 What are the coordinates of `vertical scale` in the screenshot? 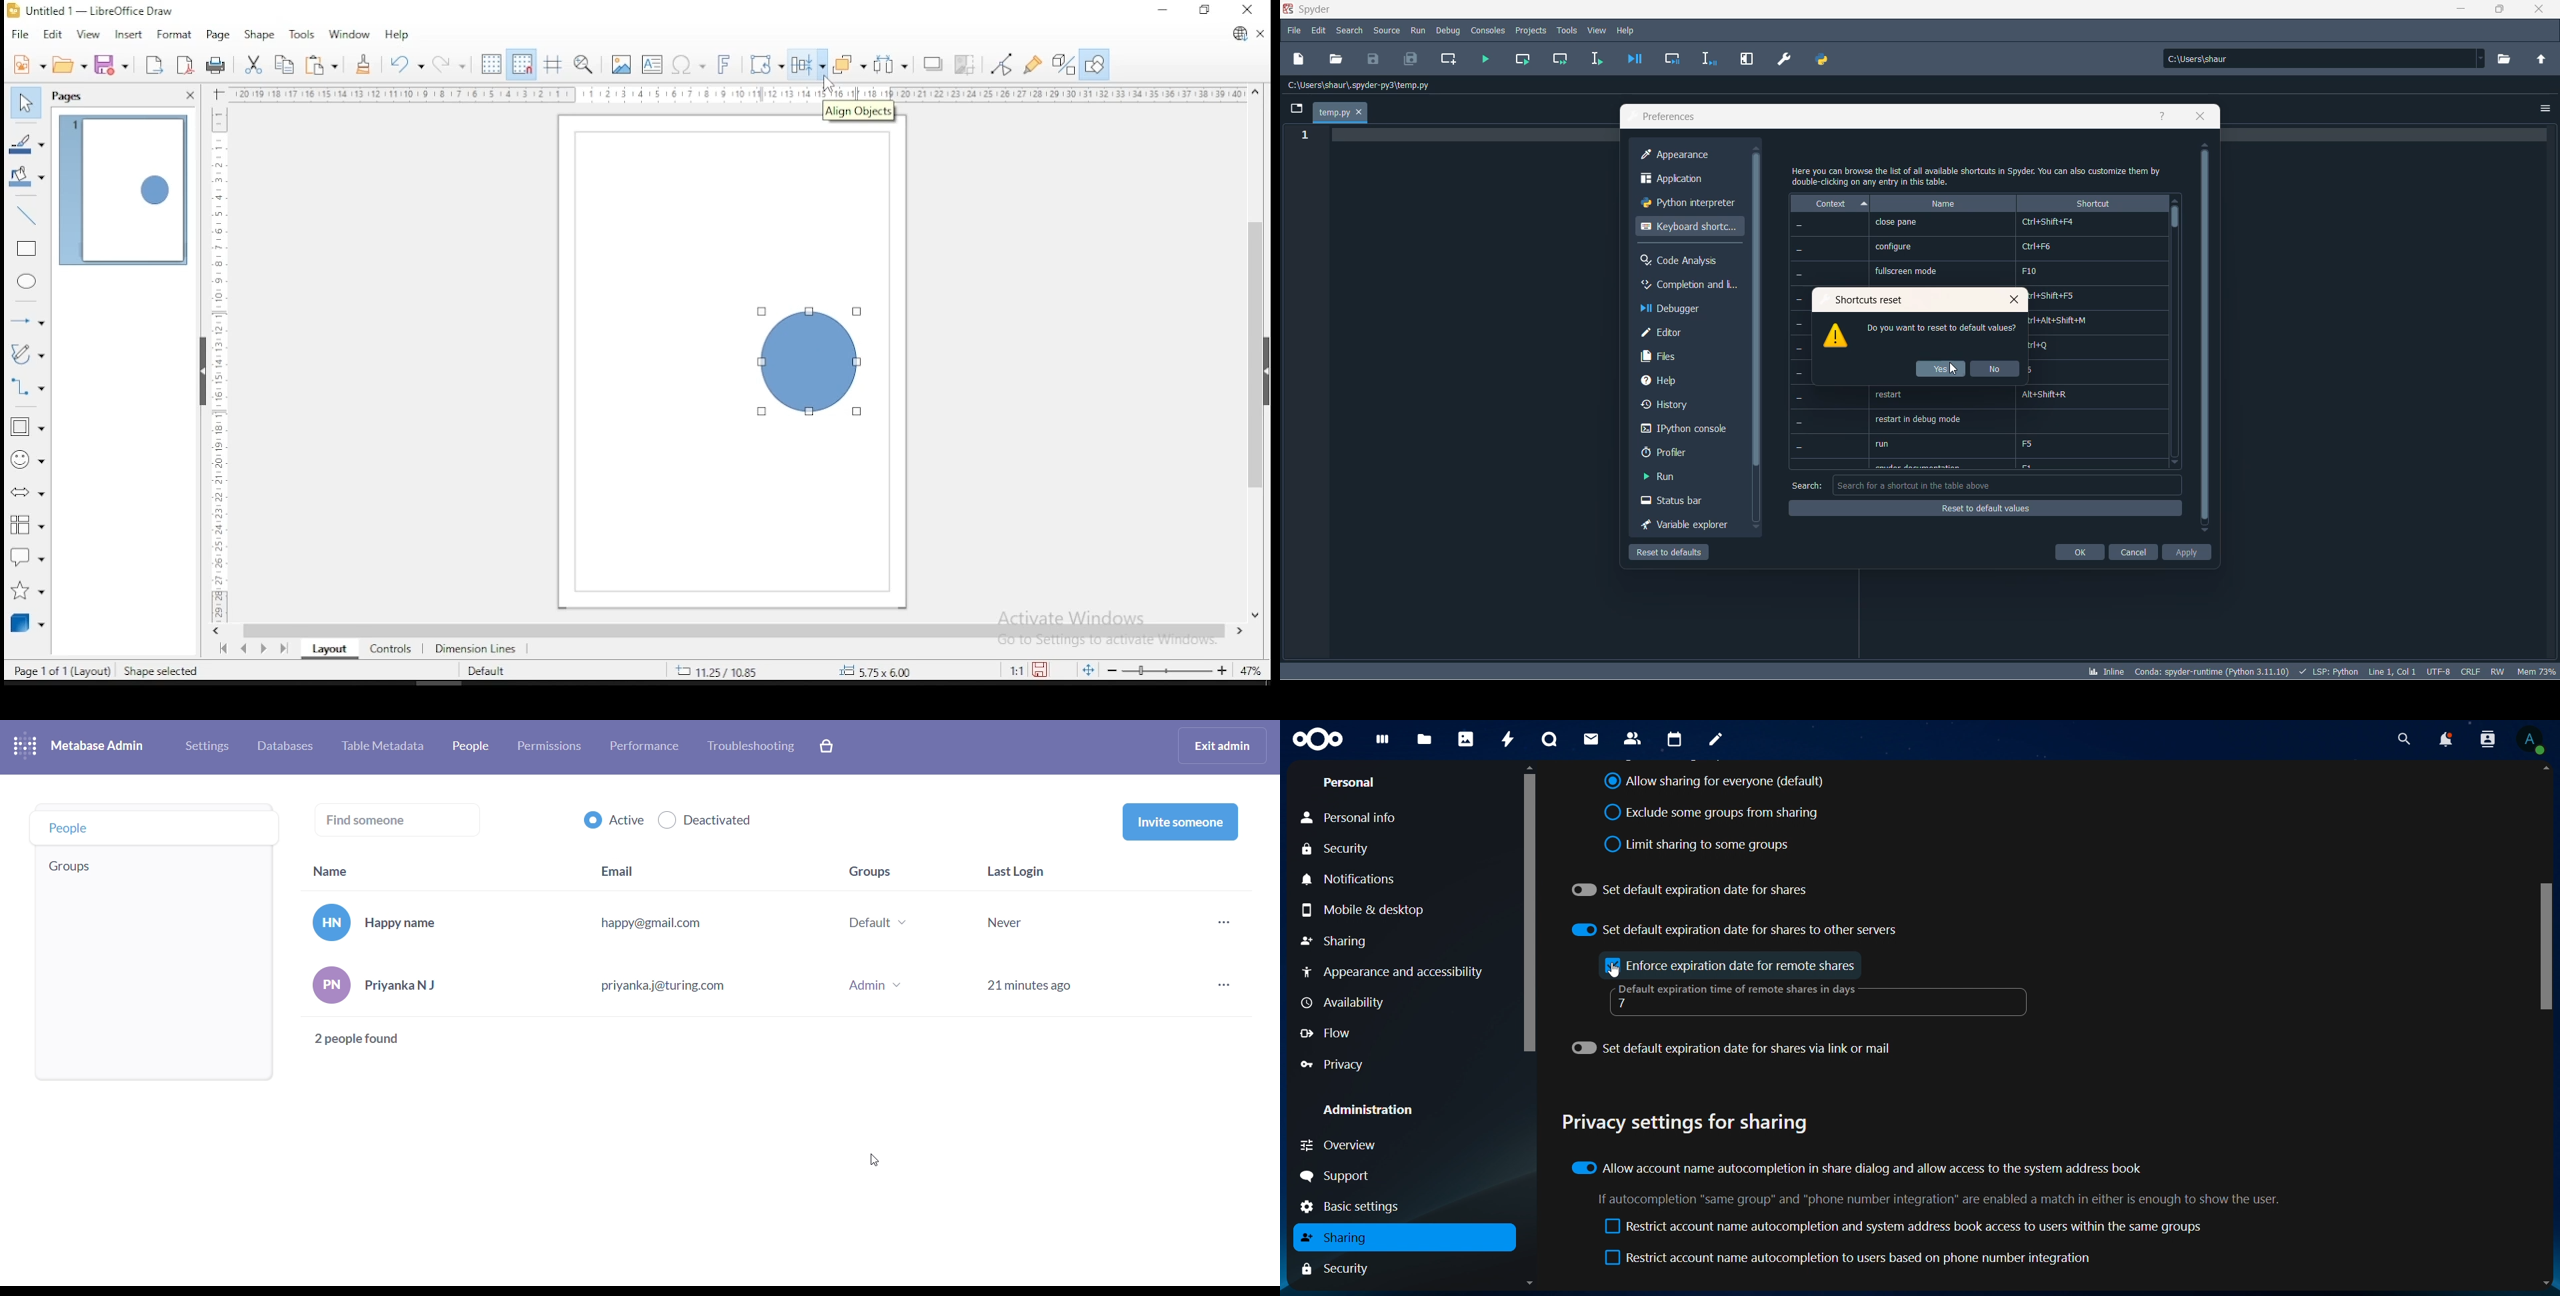 It's located at (215, 355).